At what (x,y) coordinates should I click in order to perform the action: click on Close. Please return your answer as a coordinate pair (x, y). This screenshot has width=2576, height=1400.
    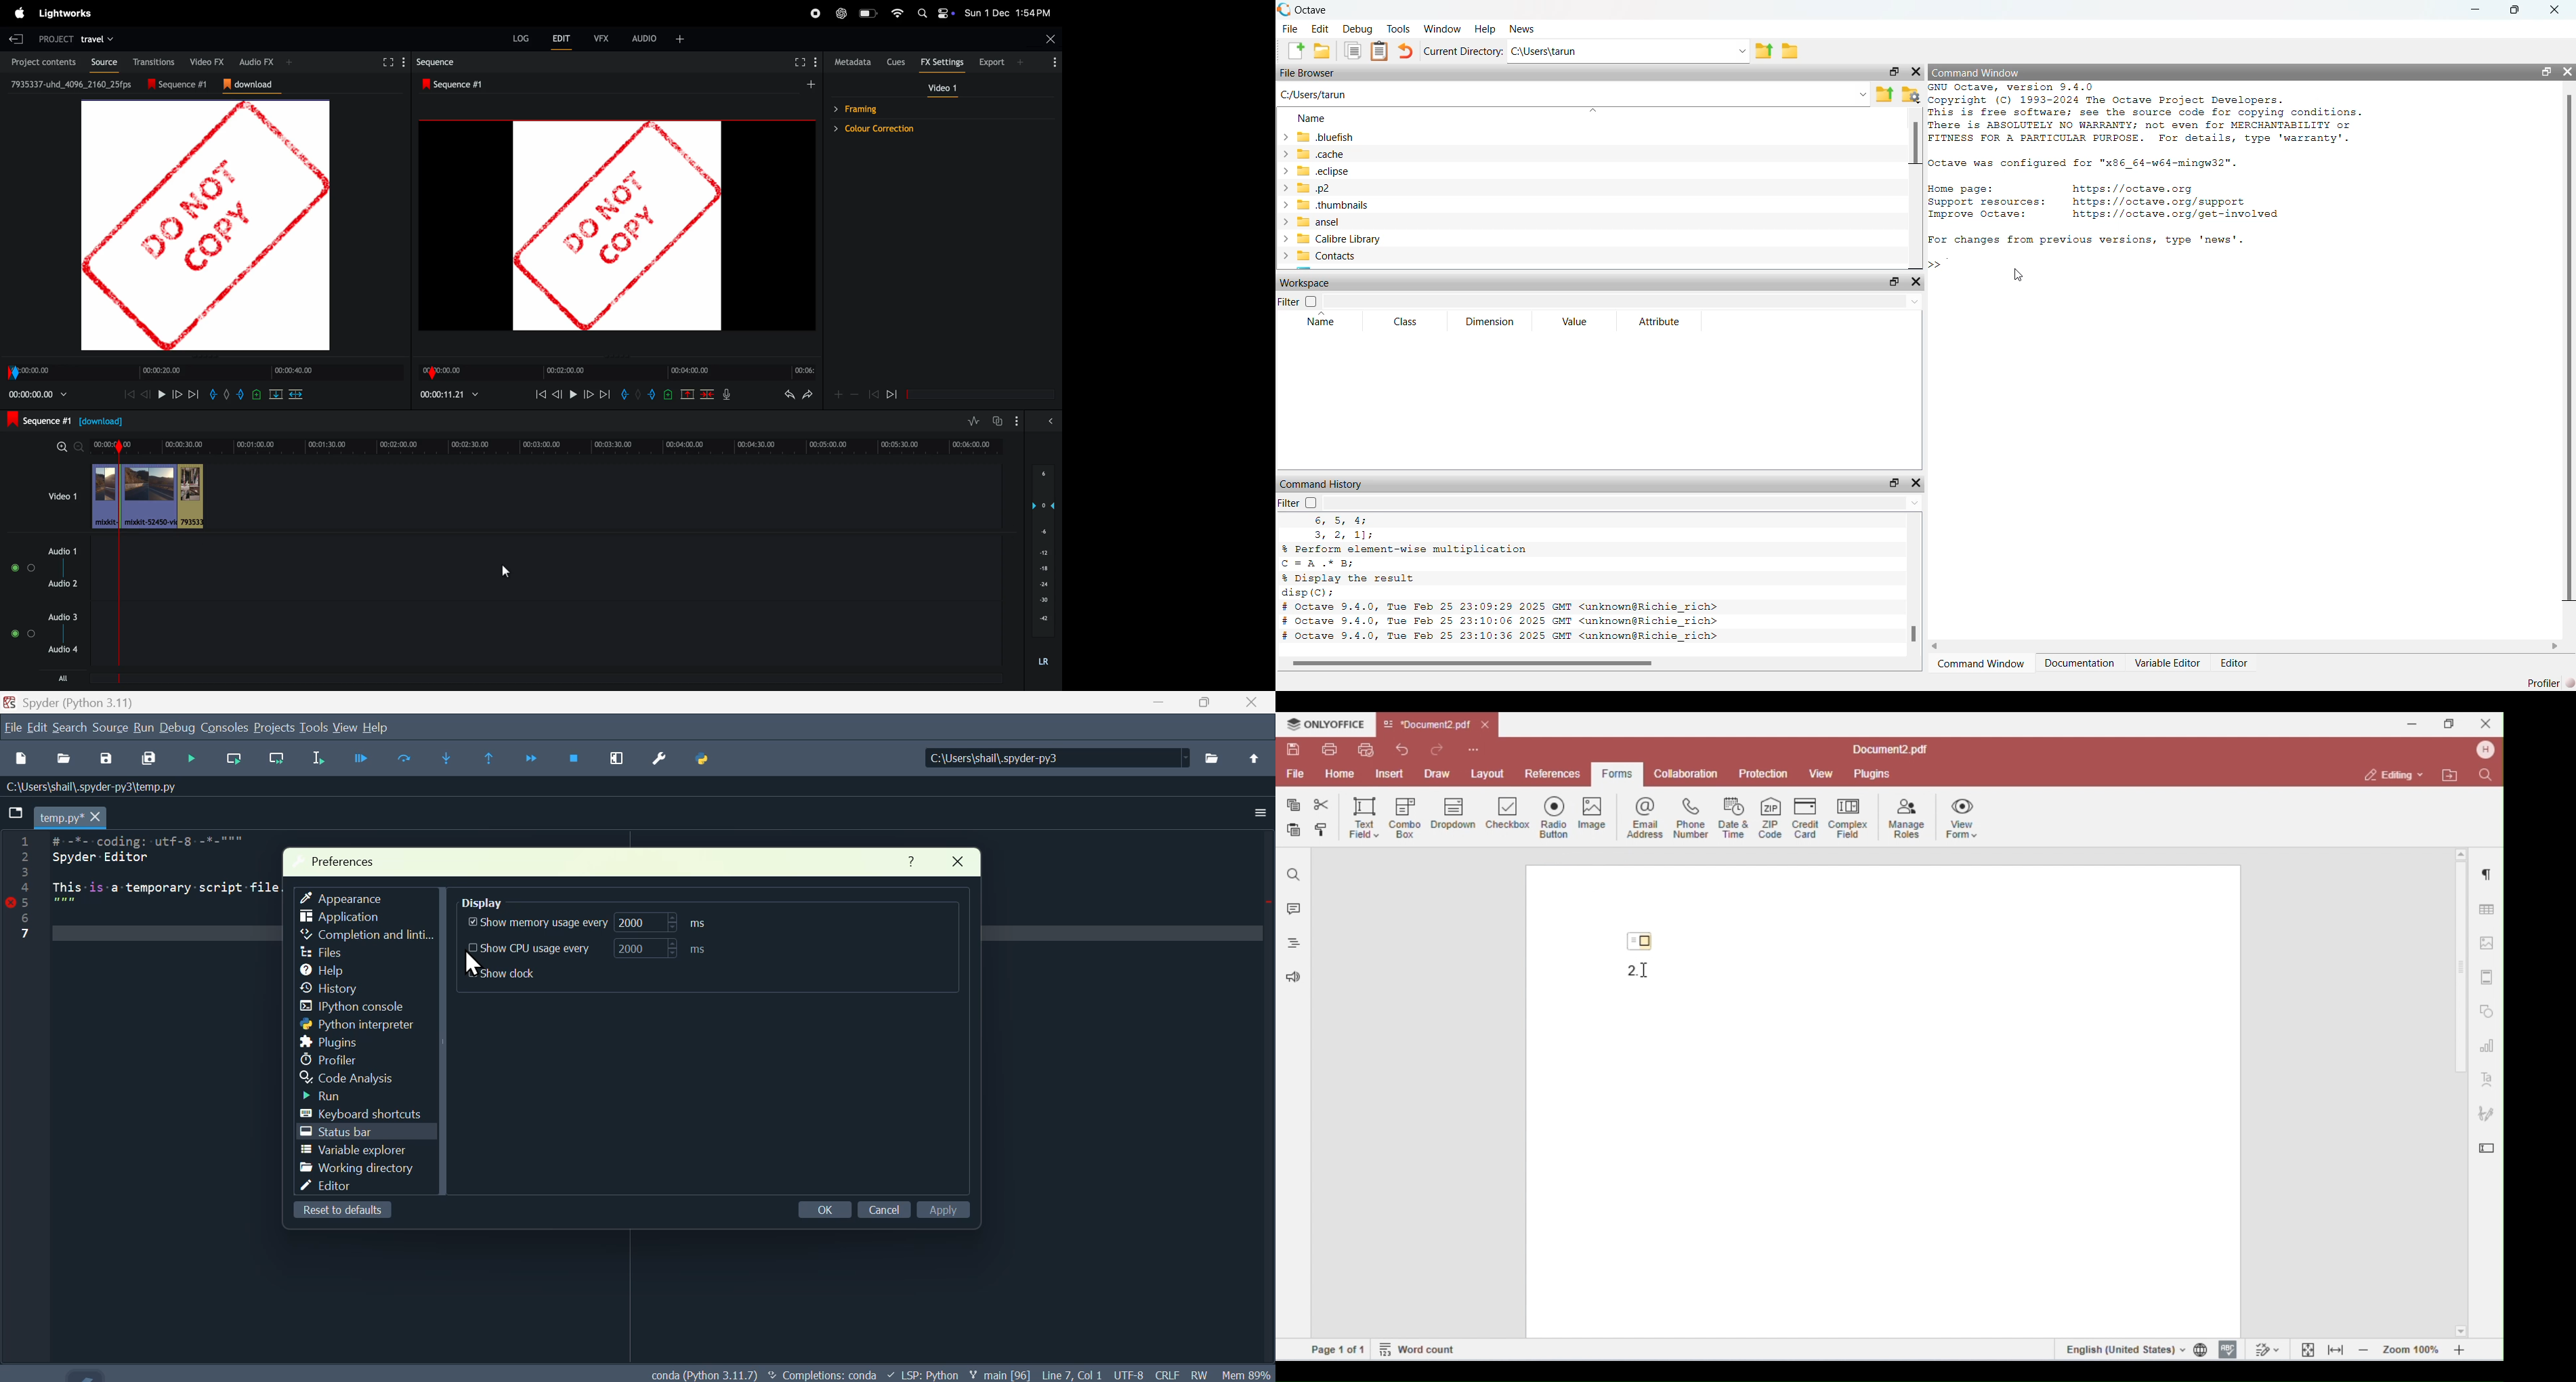
    Looking at the image, I should click on (1915, 484).